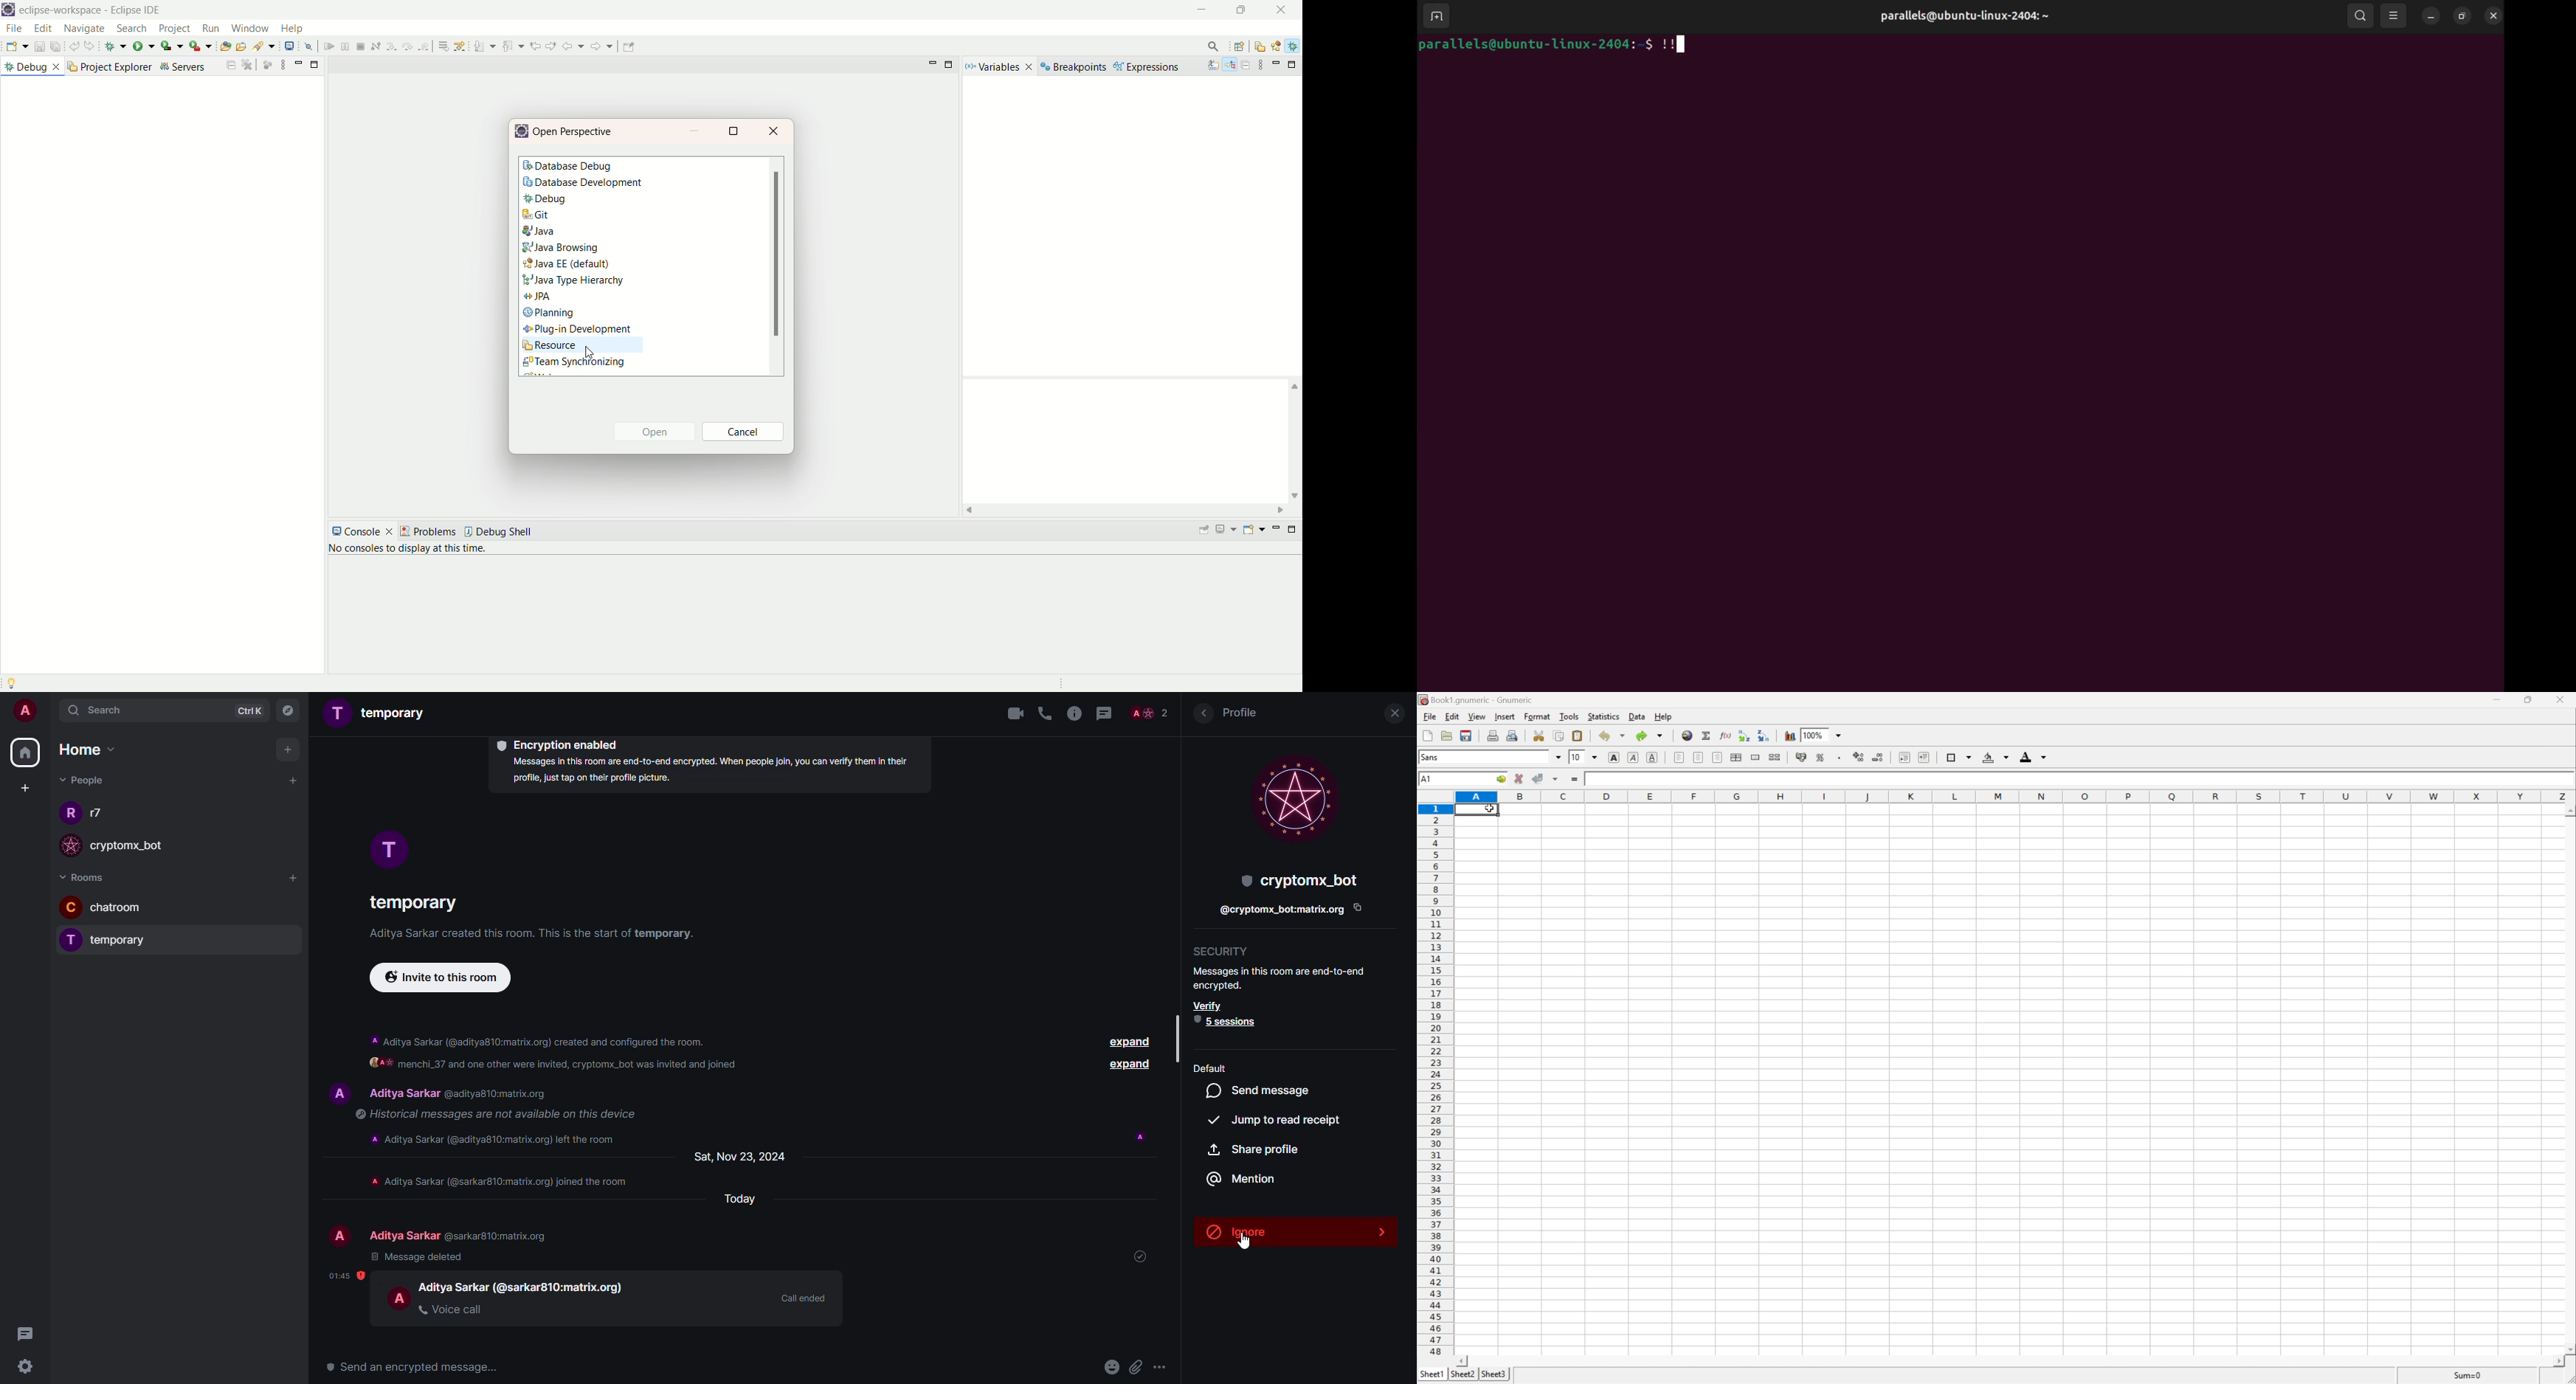 The width and height of the screenshot is (2576, 1400). I want to click on maximize, so click(951, 66).